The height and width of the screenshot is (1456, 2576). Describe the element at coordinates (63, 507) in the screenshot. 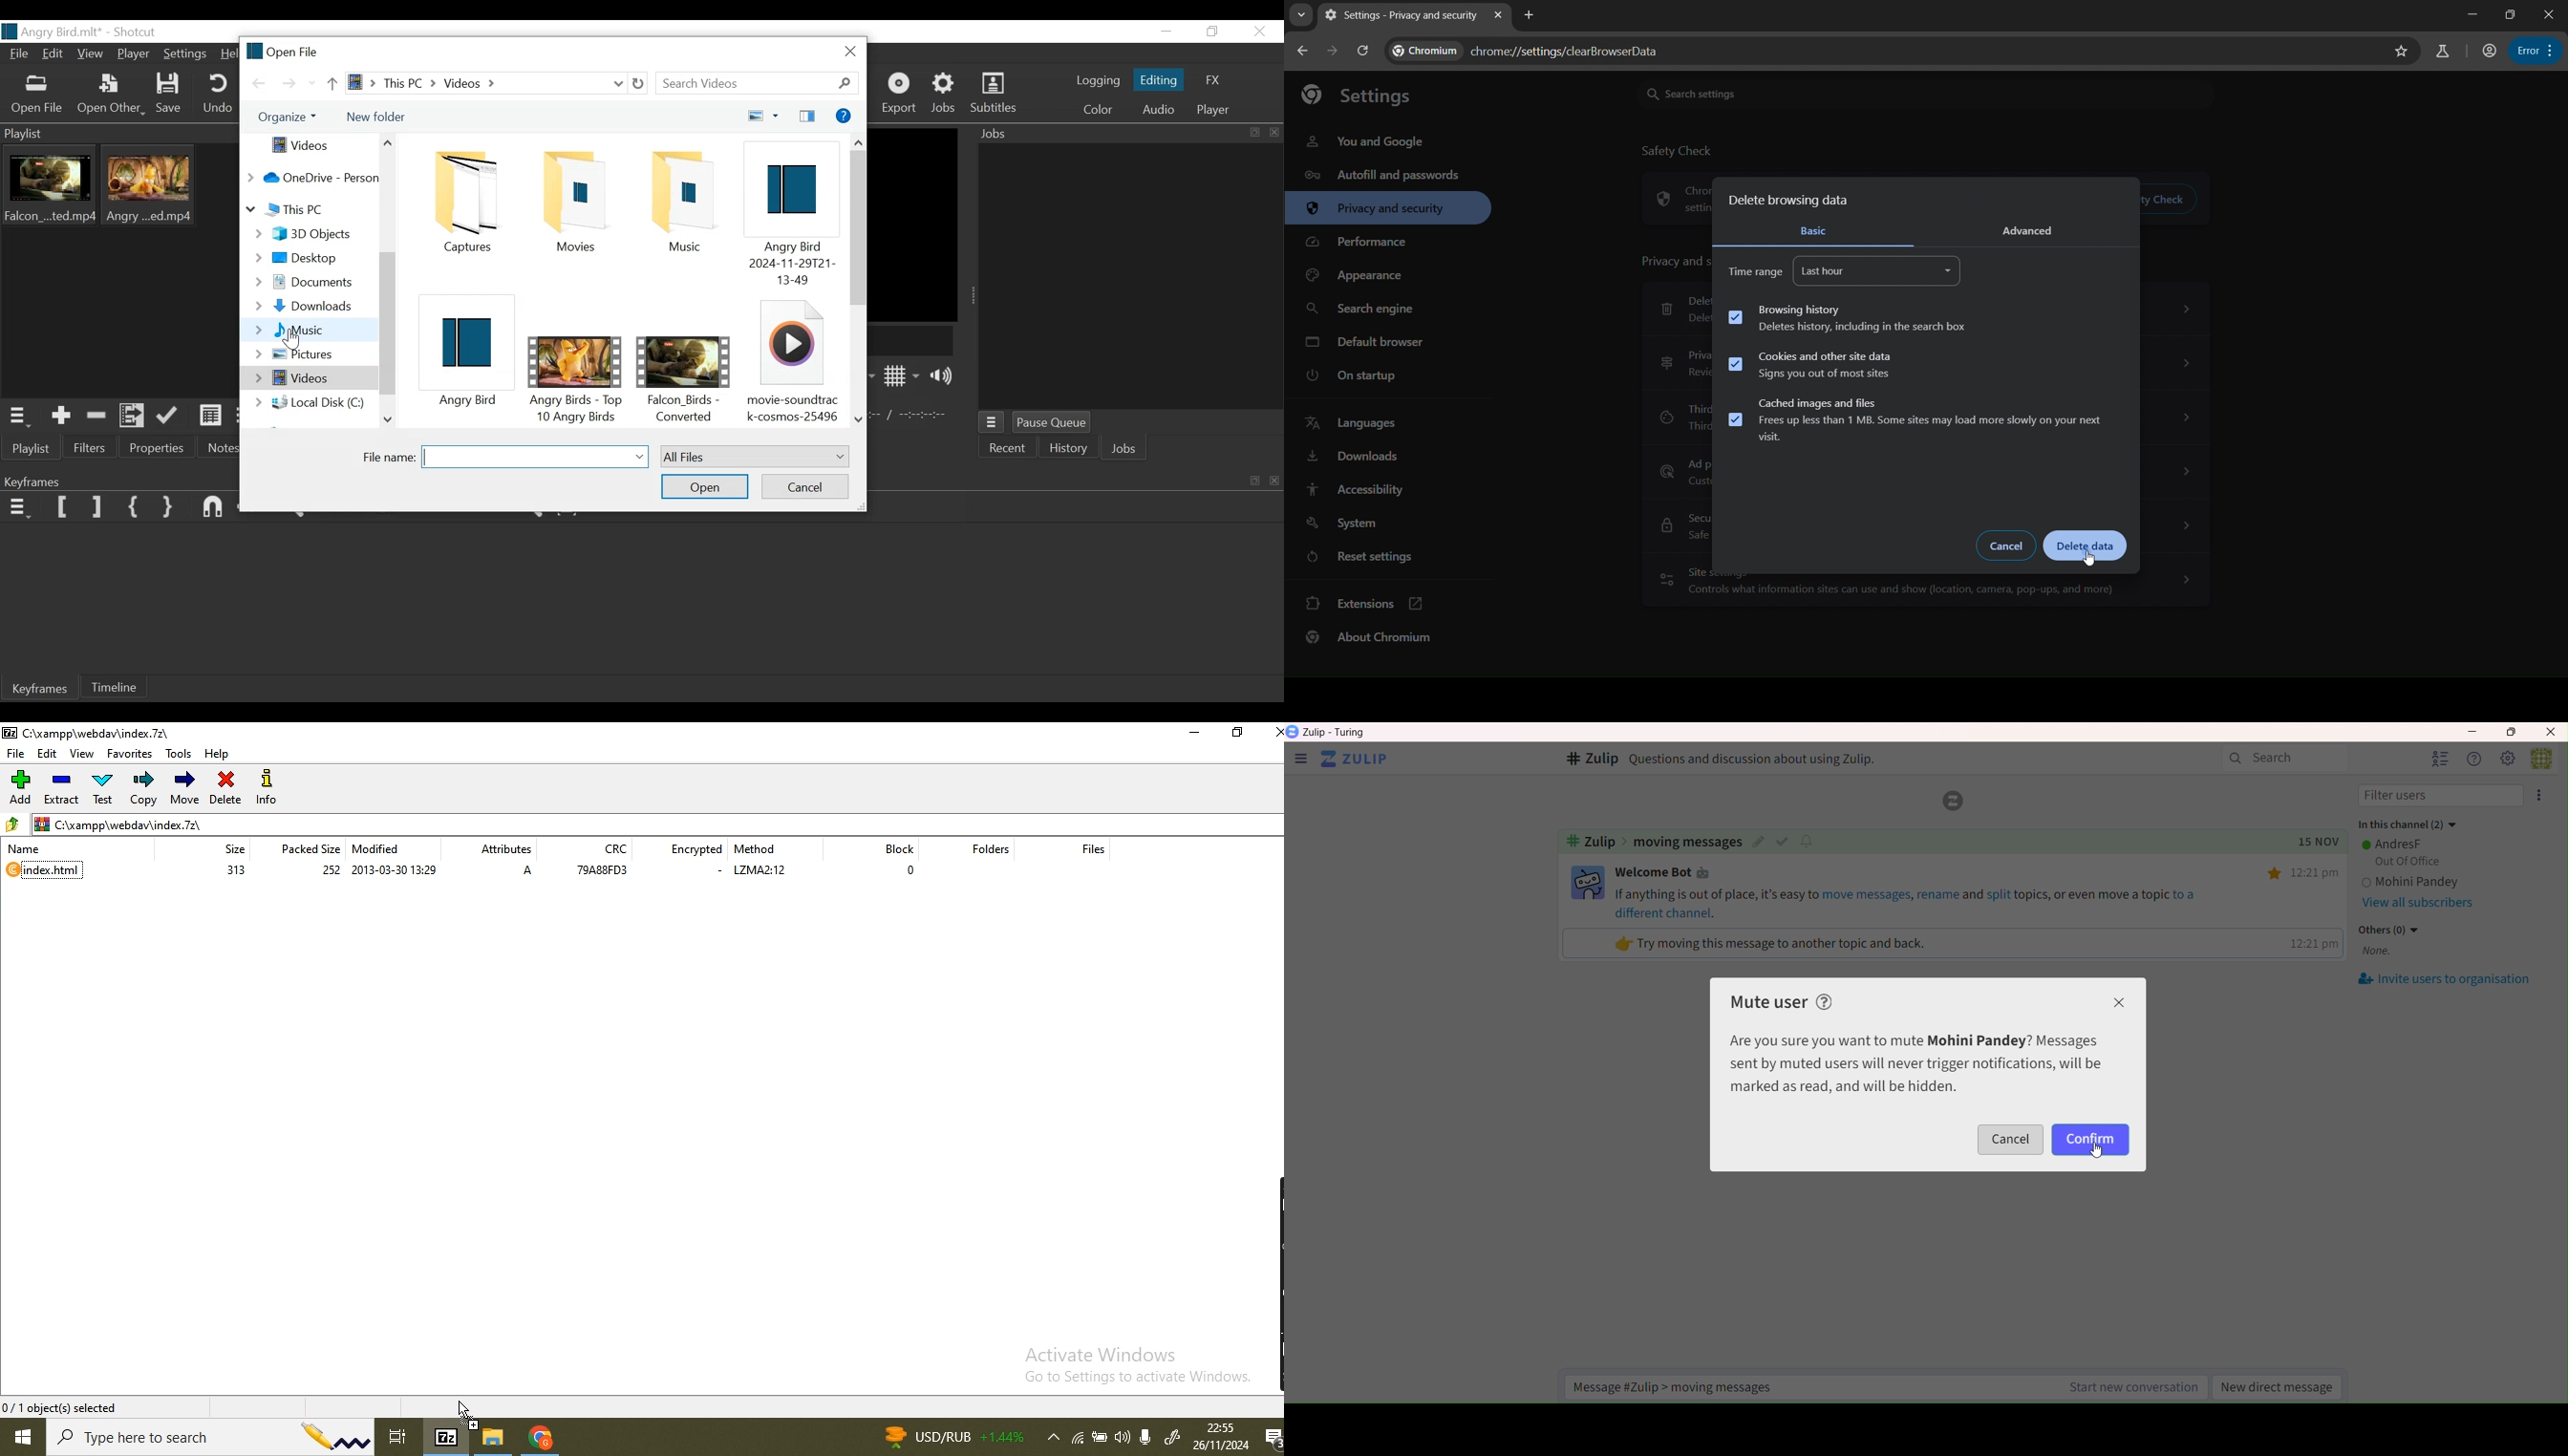

I see `Ser Filter First` at that location.